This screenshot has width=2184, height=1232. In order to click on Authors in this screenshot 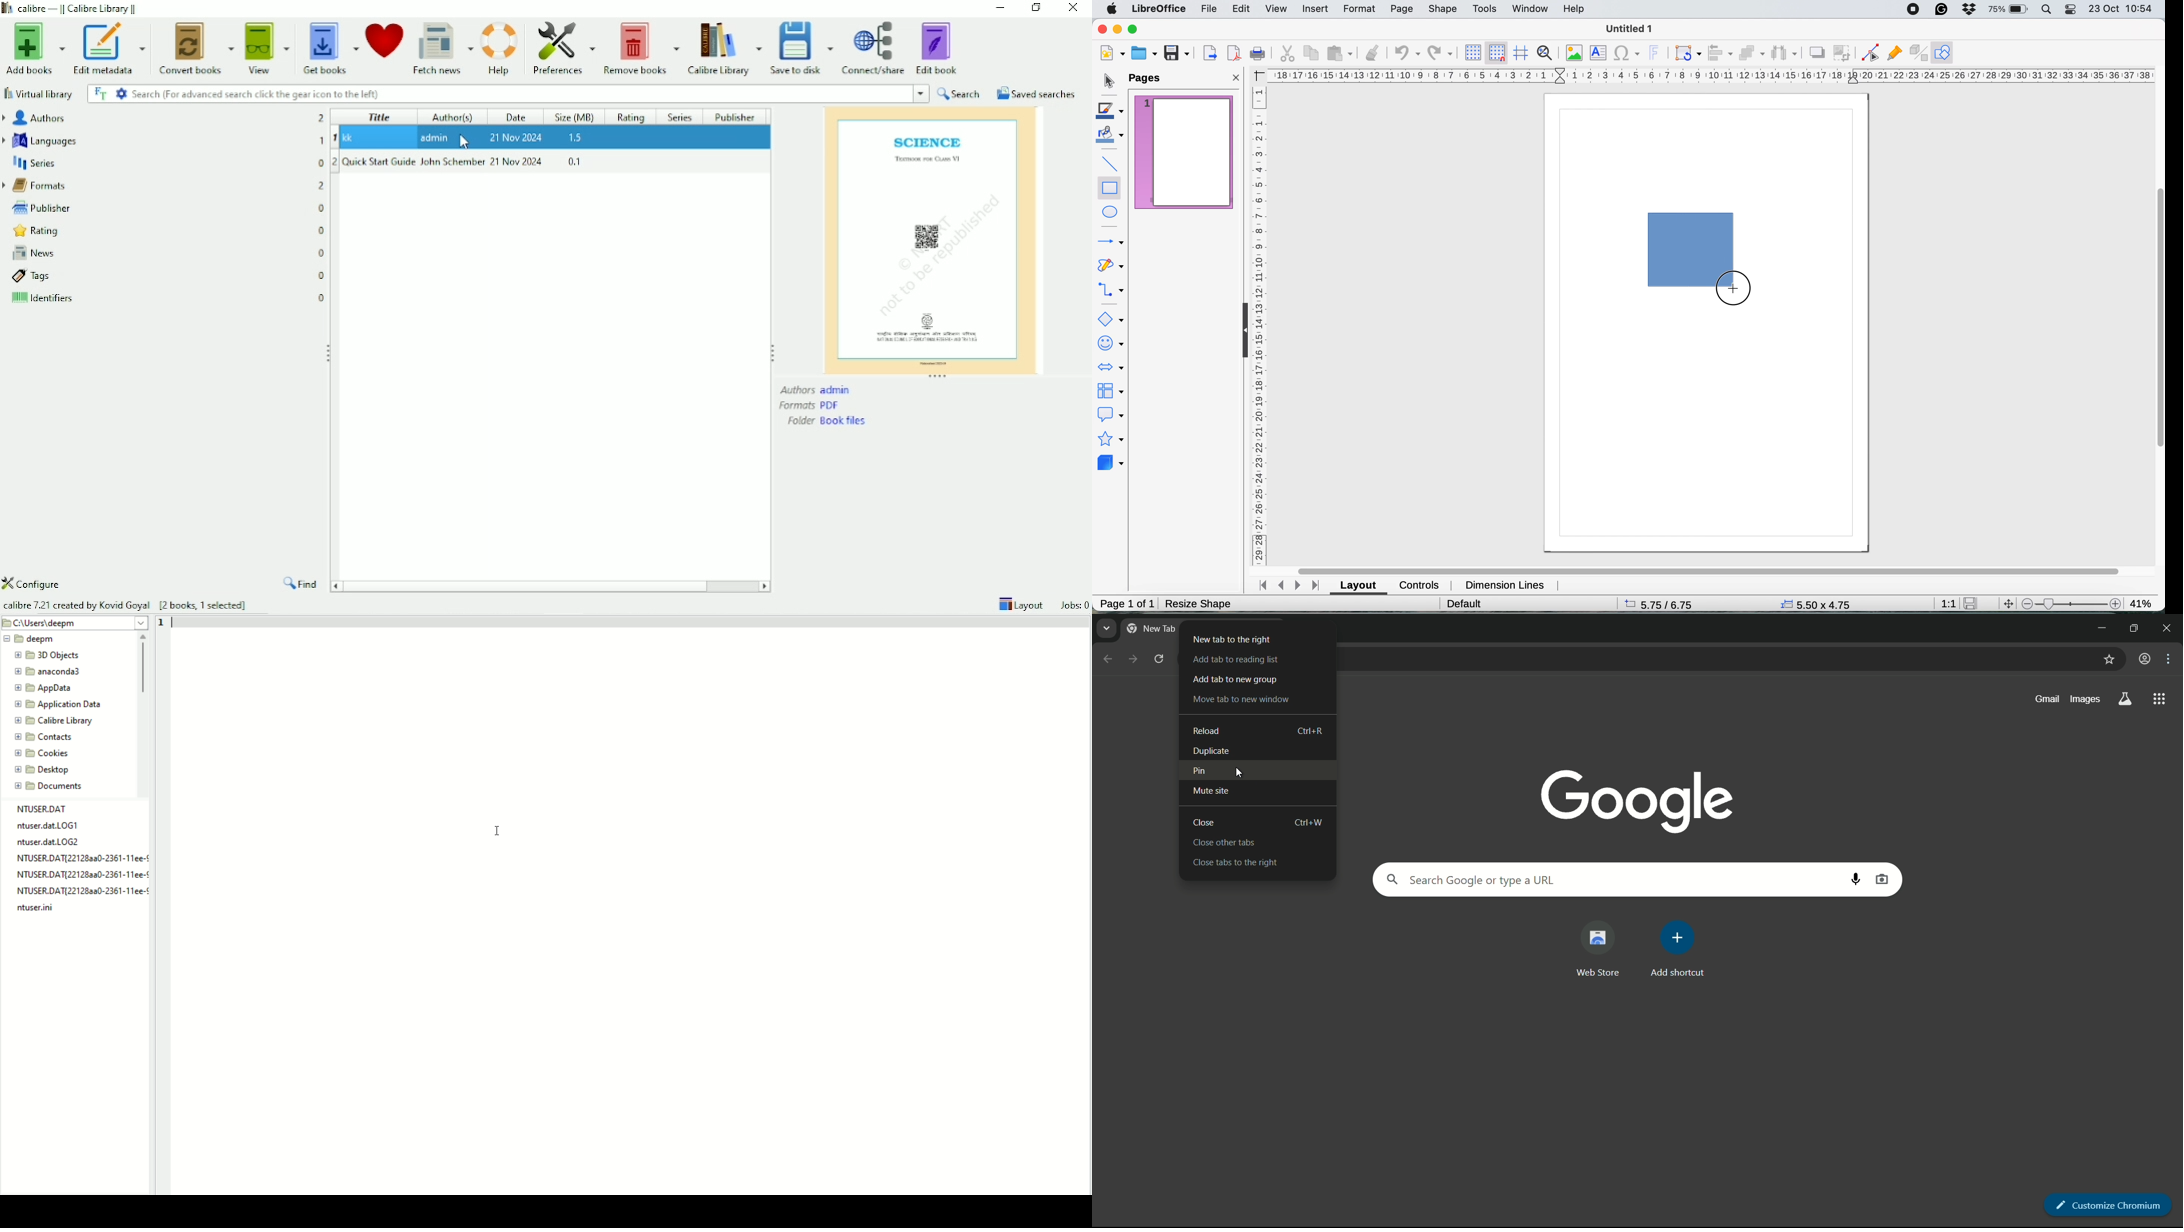, I will do `click(816, 389)`.